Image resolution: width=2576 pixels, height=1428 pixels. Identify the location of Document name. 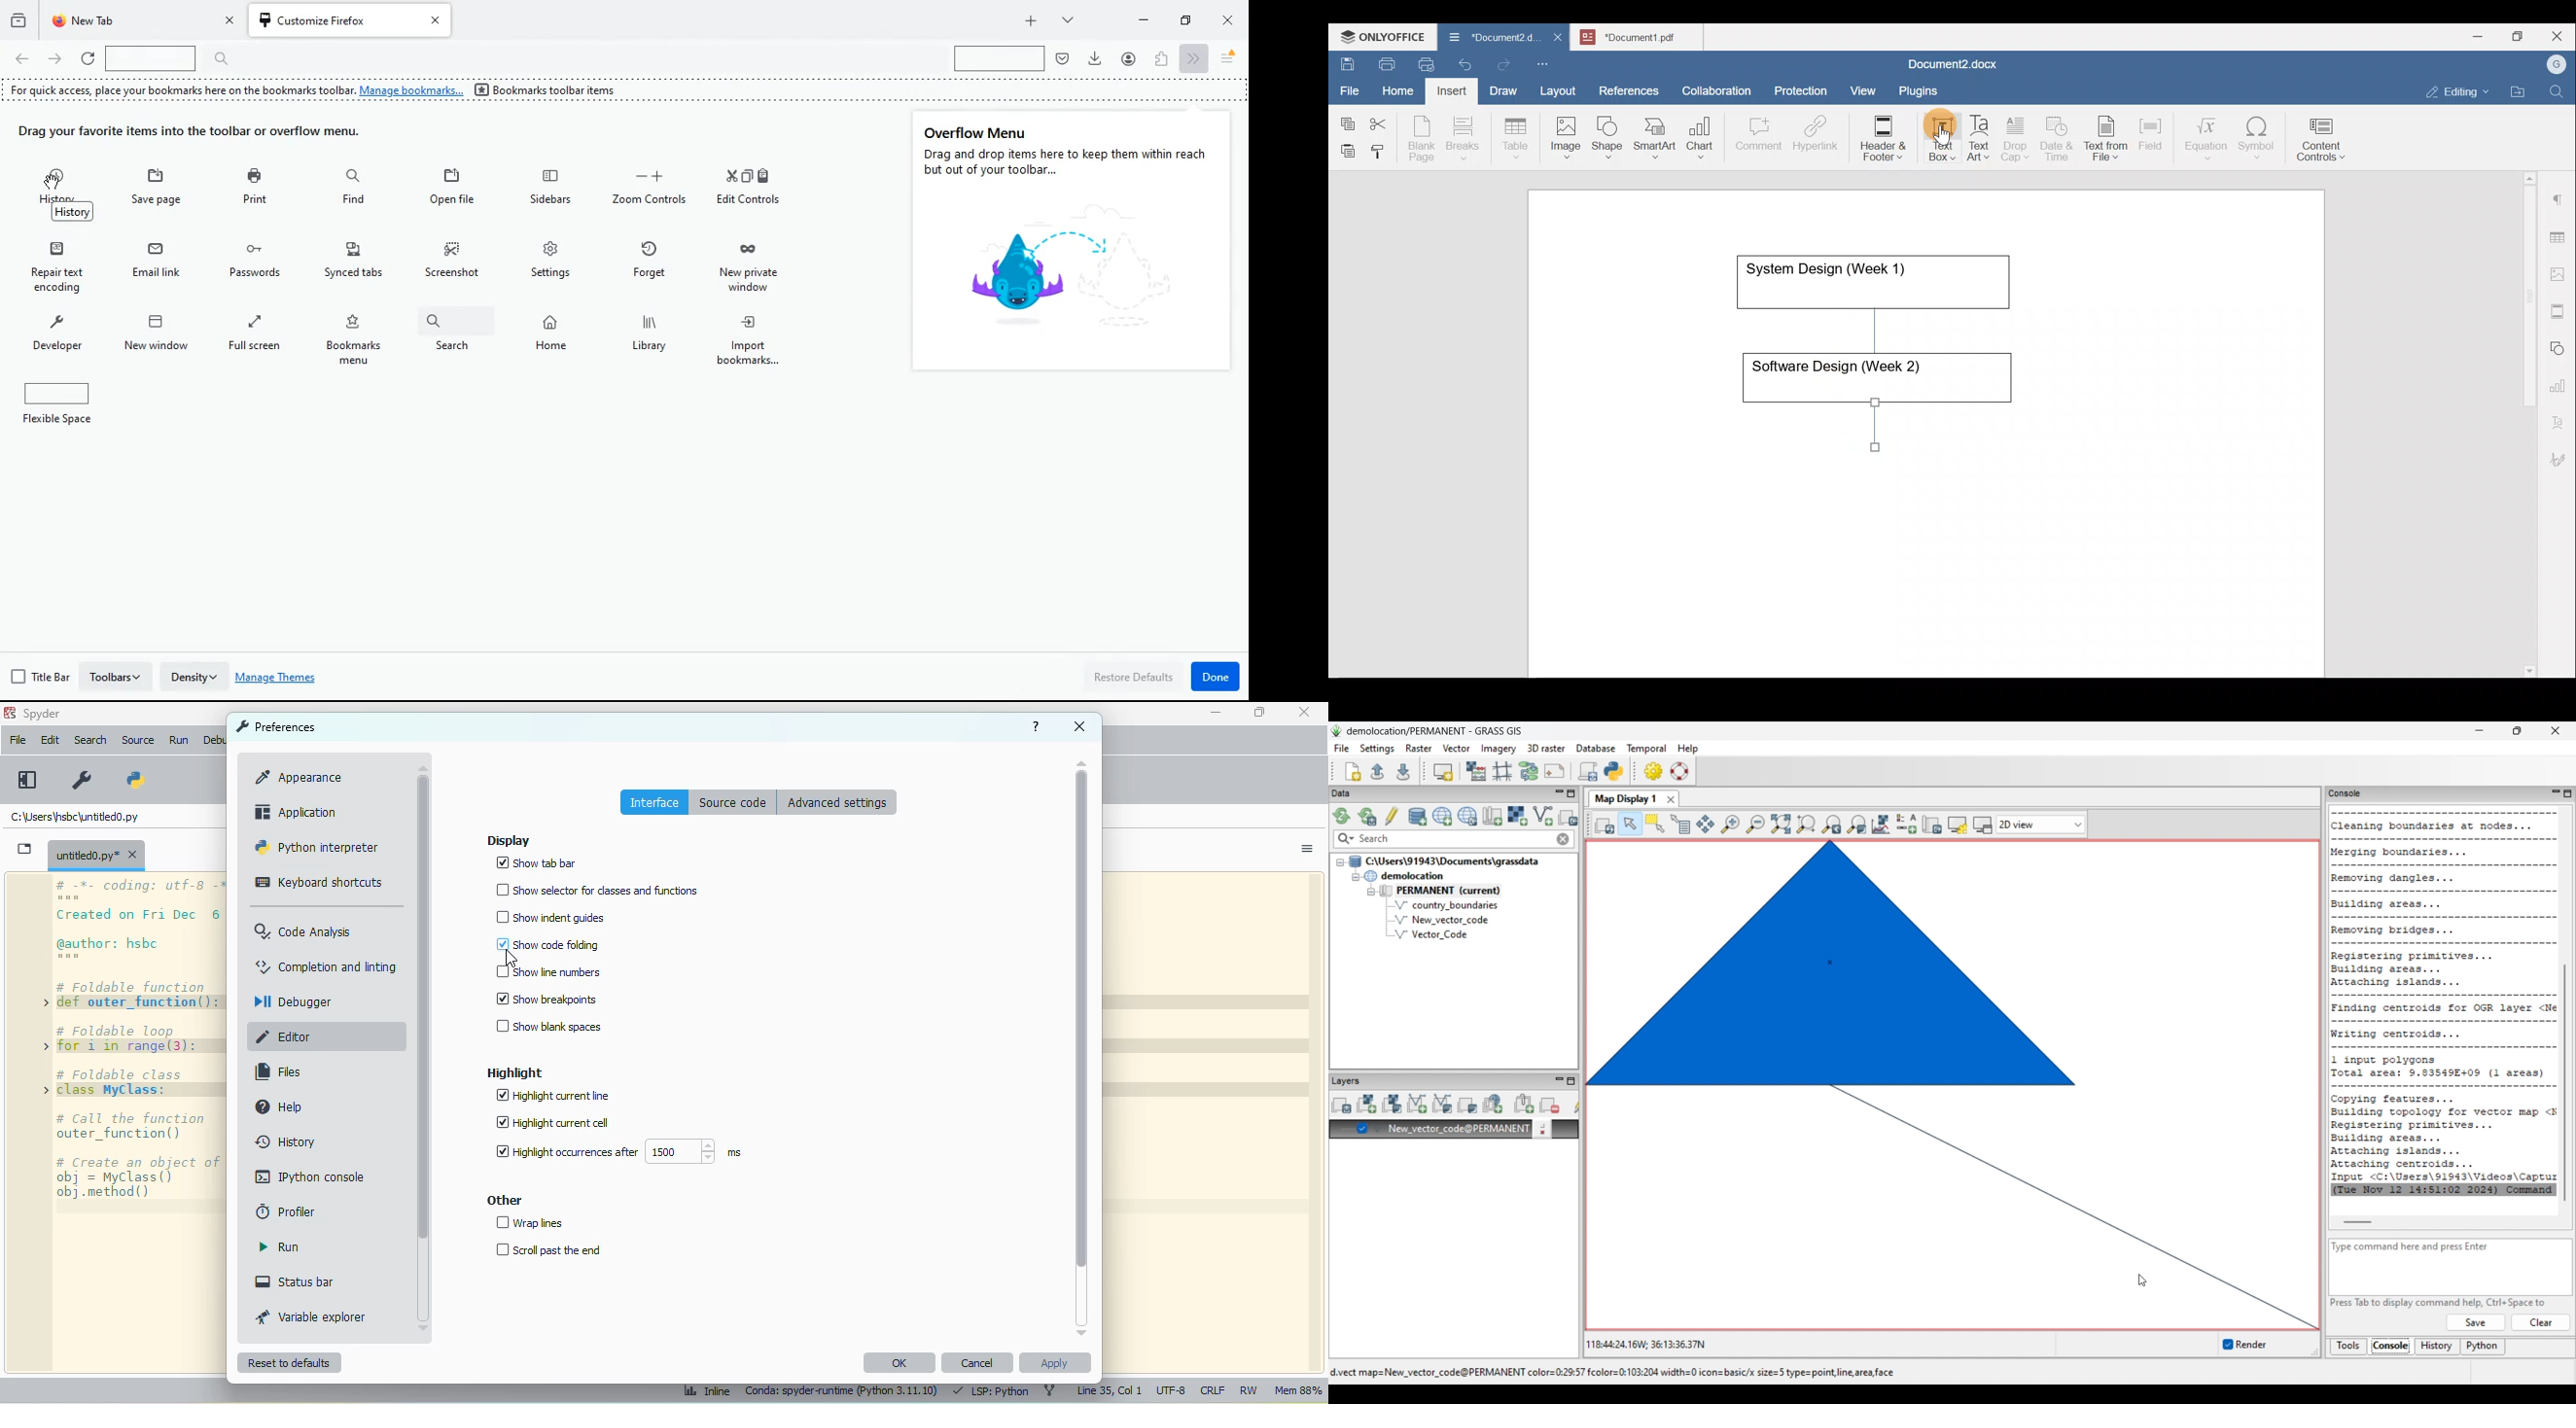
(1644, 35).